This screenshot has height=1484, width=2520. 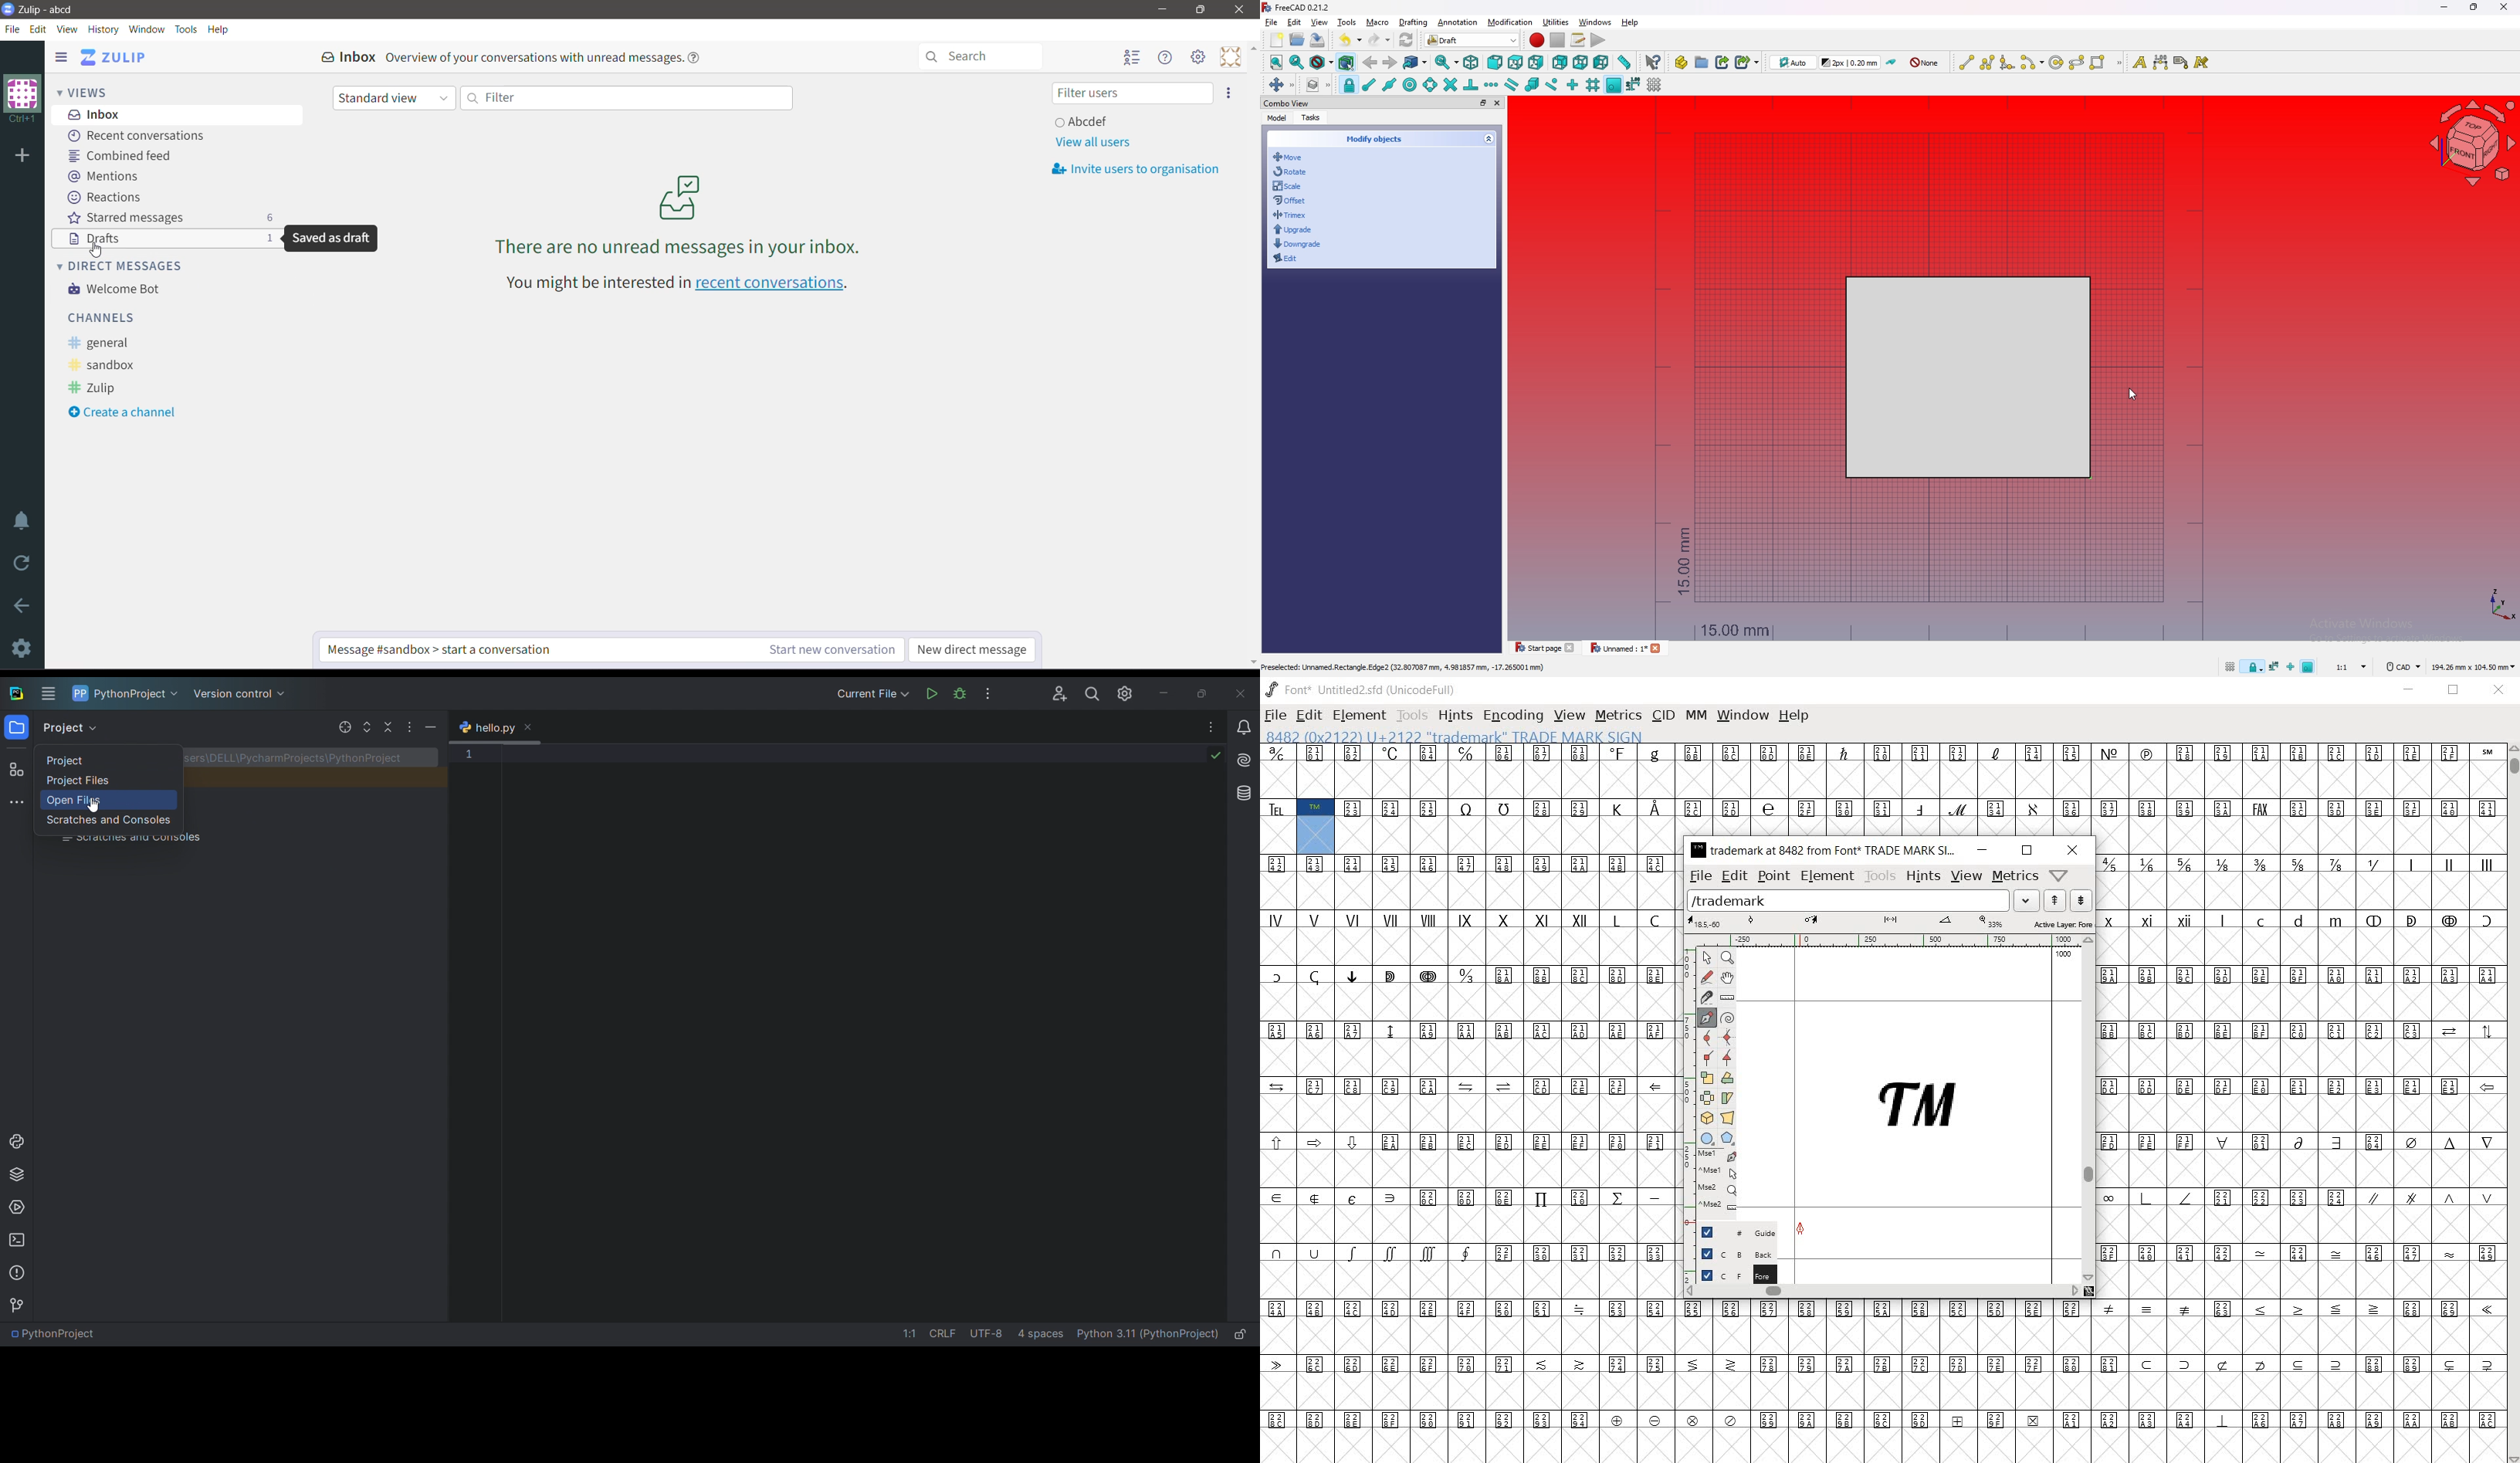 What do you see at coordinates (2353, 667) in the screenshot?
I see `1:1` at bounding box center [2353, 667].